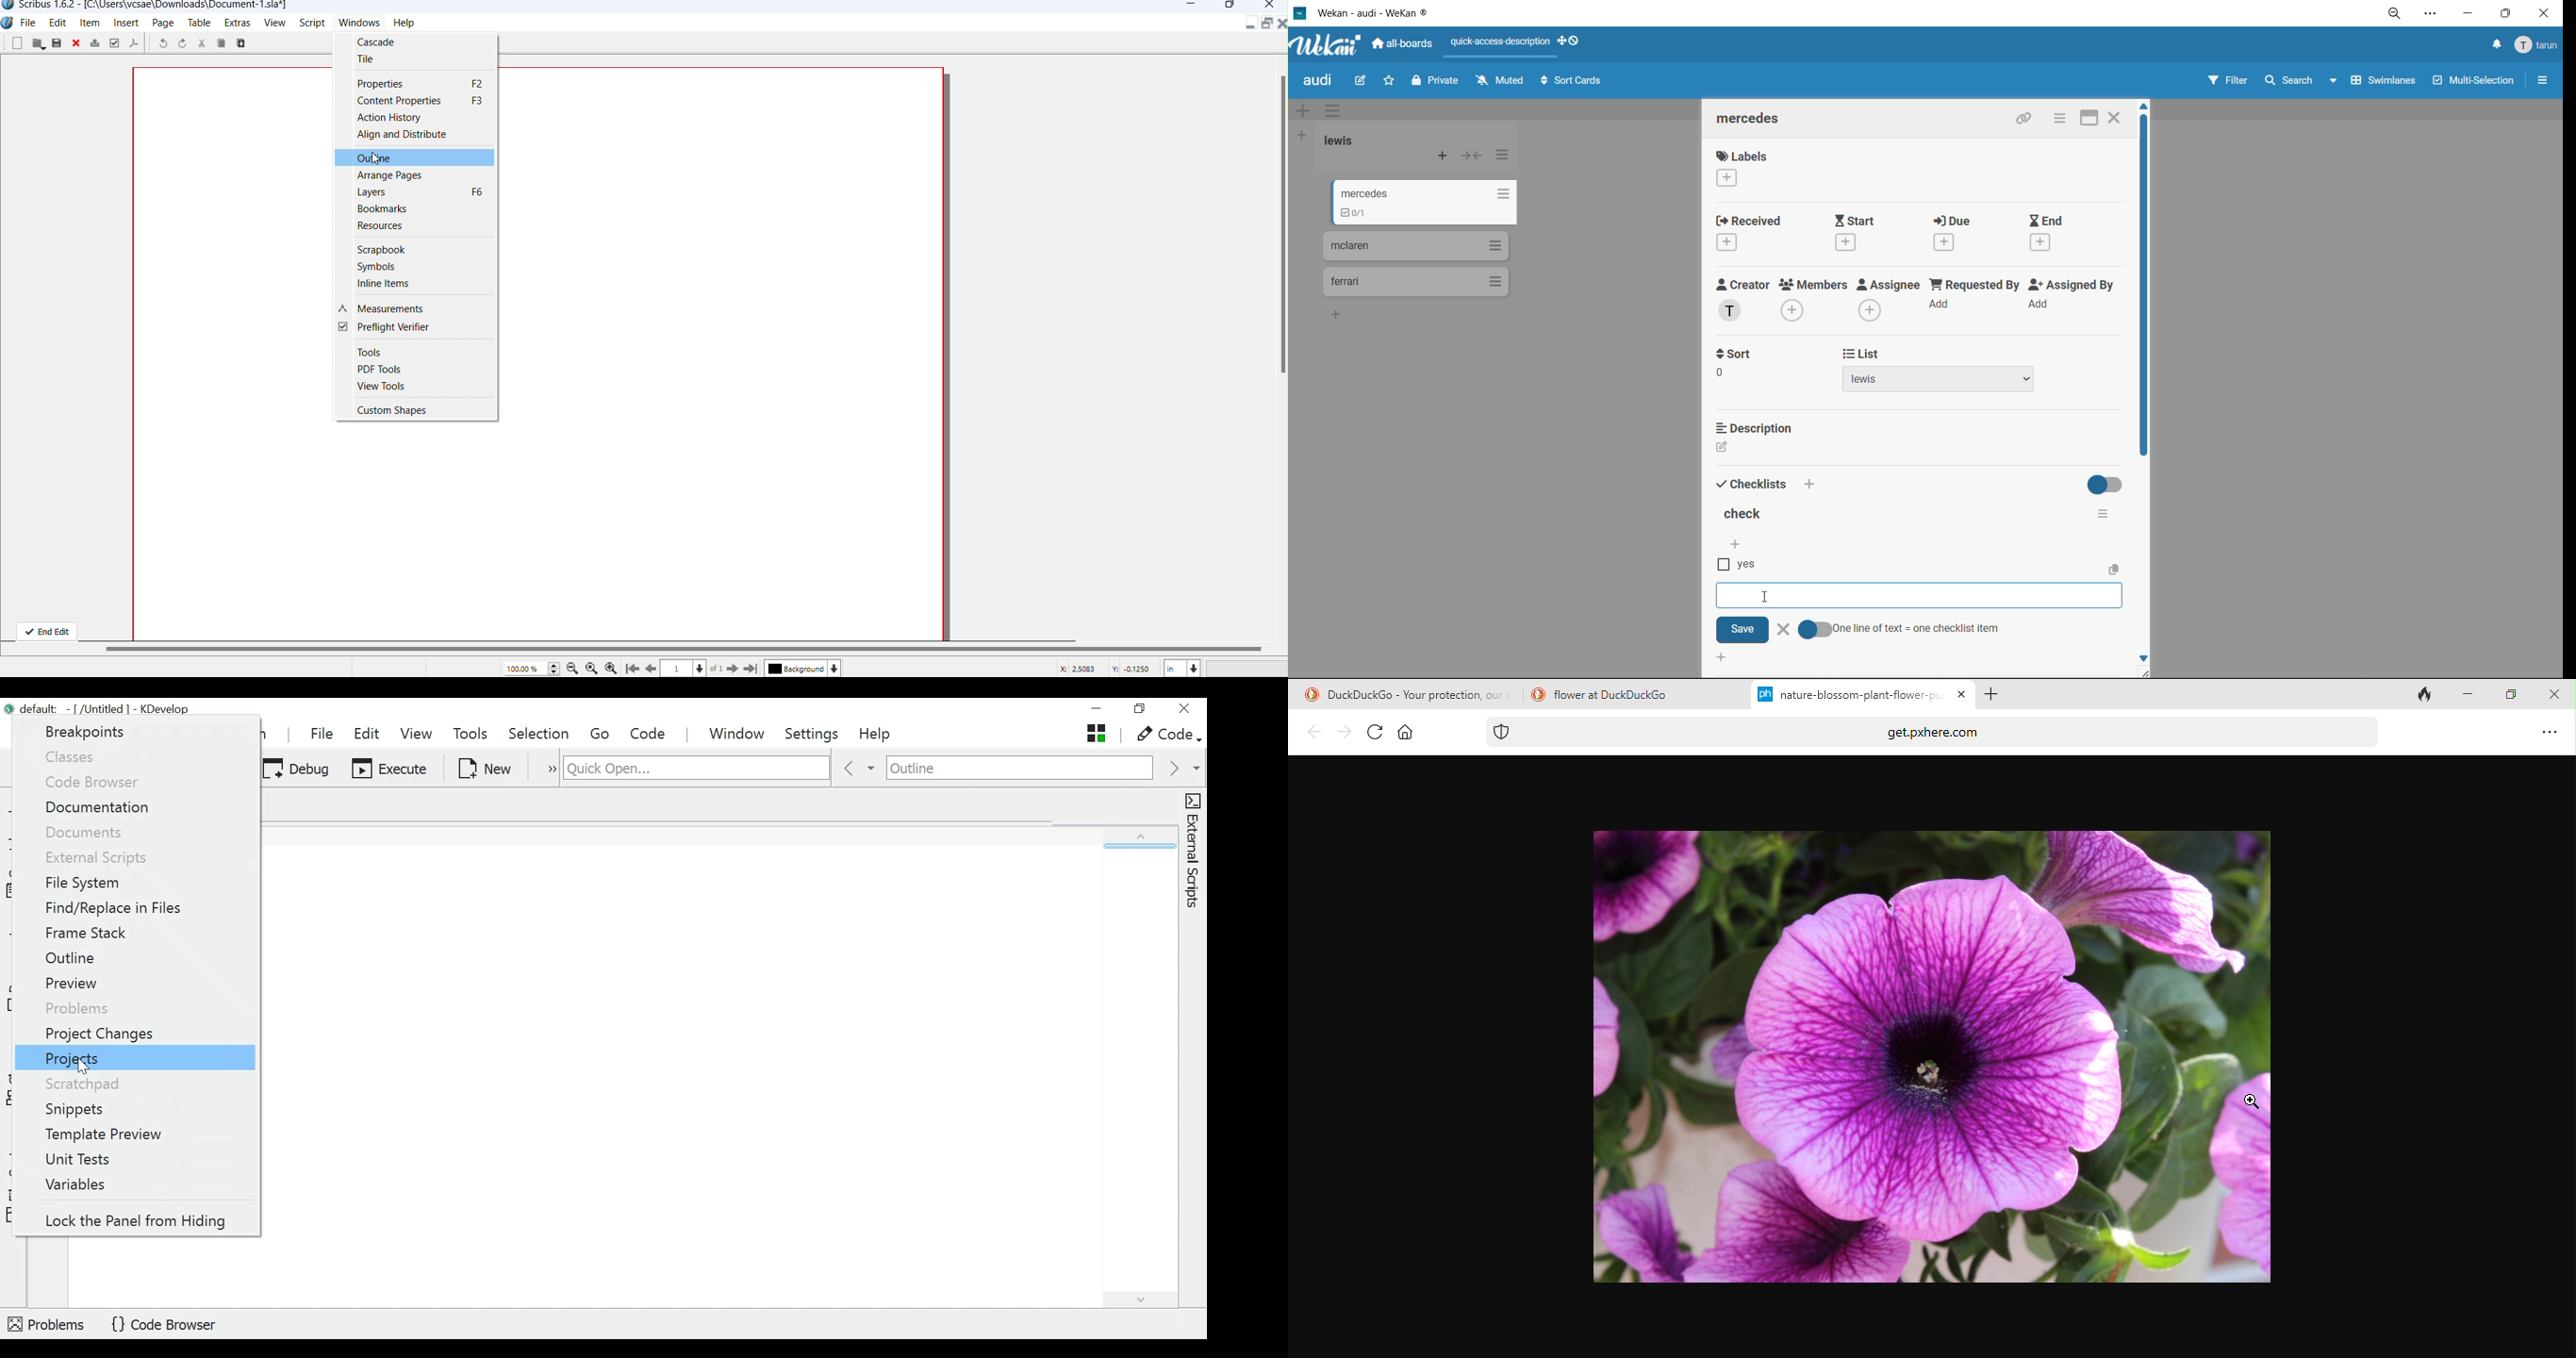 The image size is (2576, 1372). Describe the element at coordinates (1342, 732) in the screenshot. I see `forward` at that location.